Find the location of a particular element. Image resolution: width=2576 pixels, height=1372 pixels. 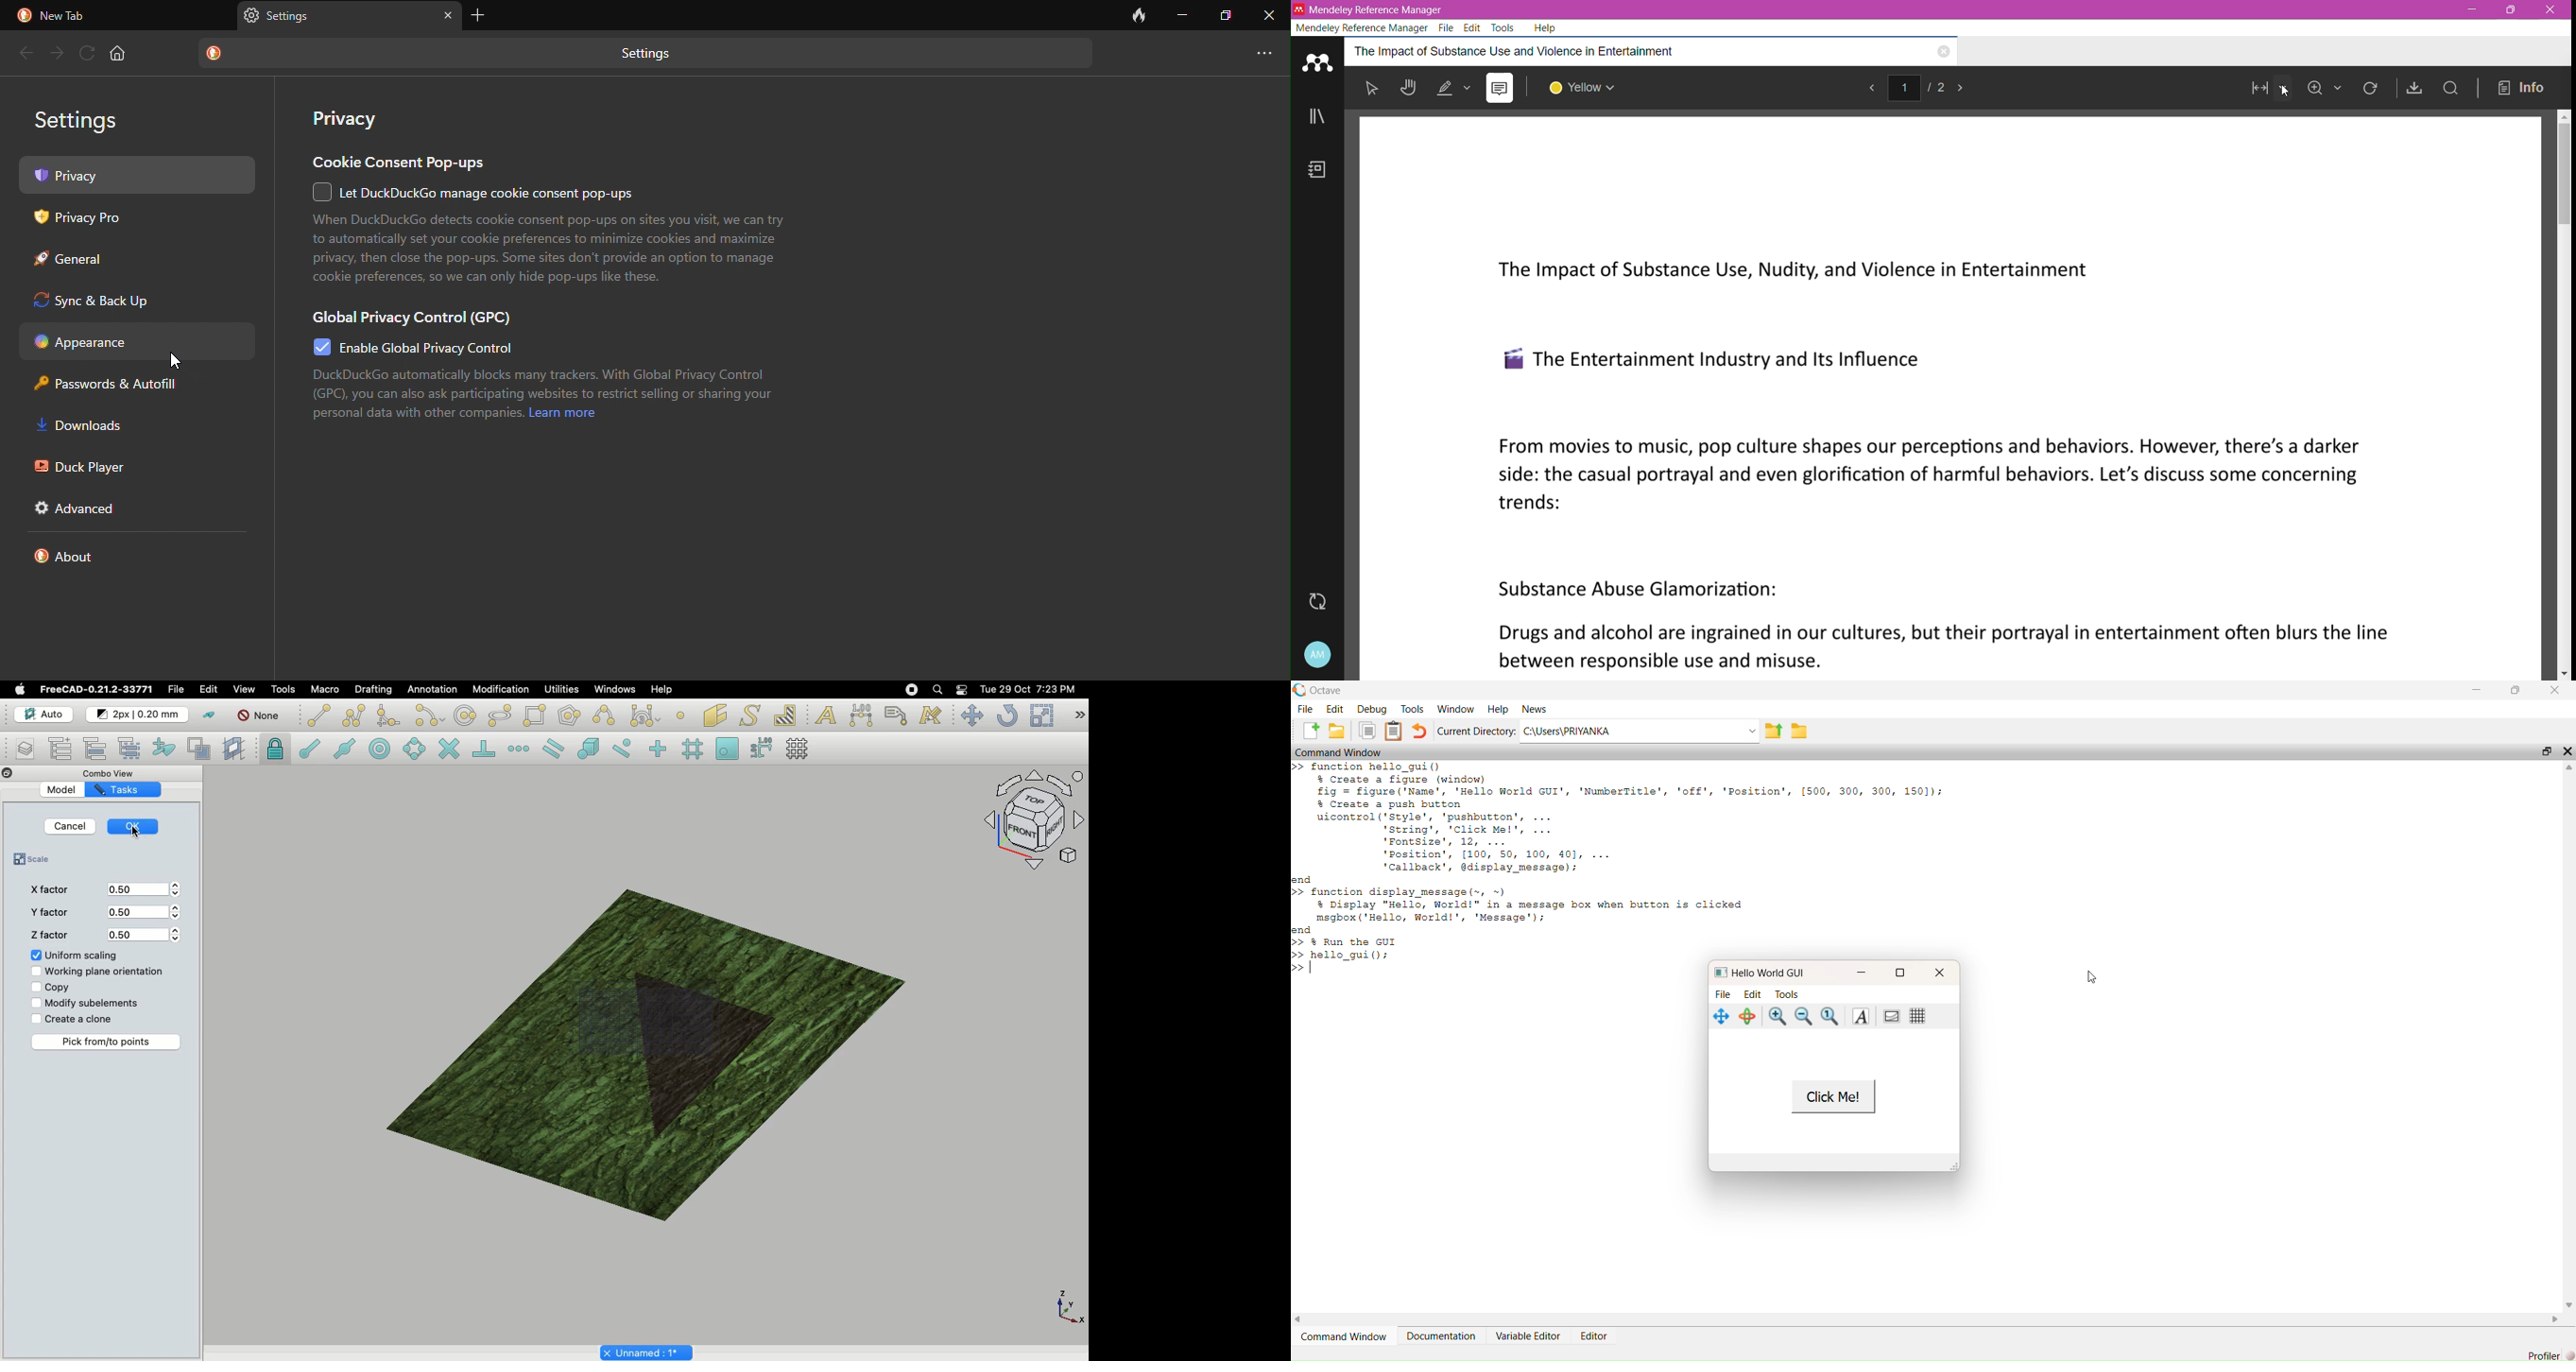

Y factor is located at coordinates (48, 915).